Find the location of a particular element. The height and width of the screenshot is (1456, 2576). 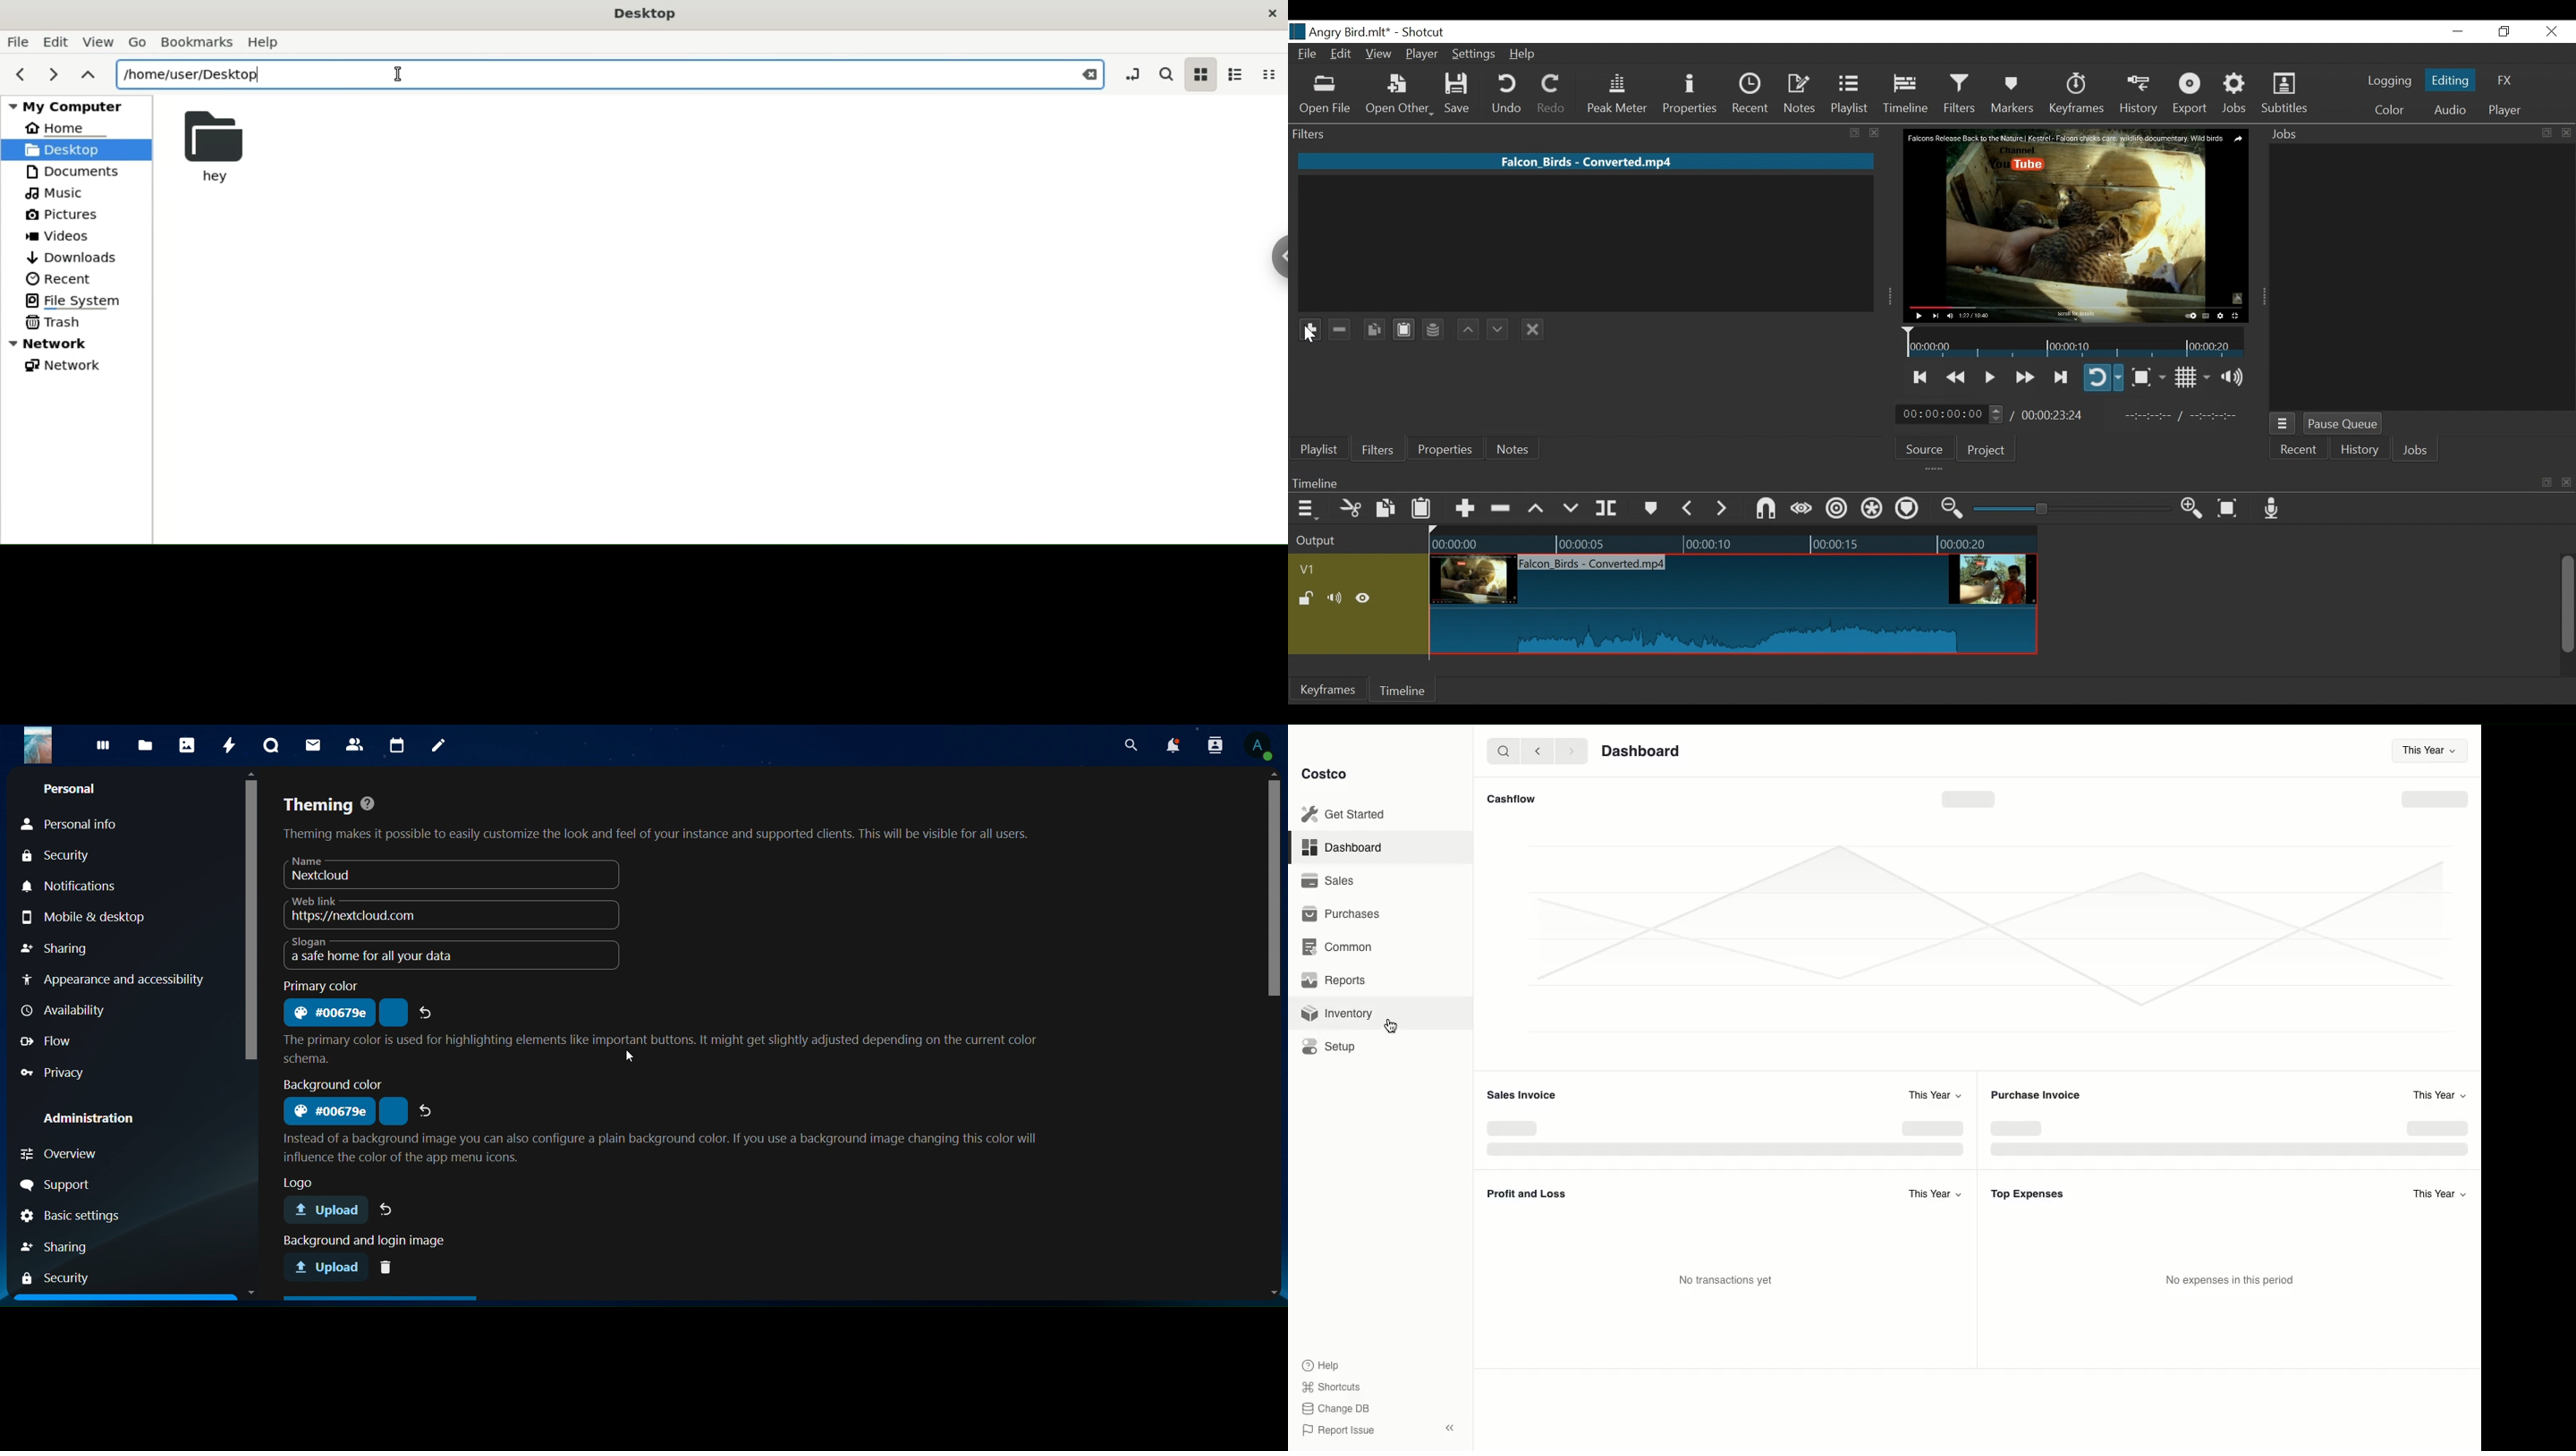

music is located at coordinates (58, 193).